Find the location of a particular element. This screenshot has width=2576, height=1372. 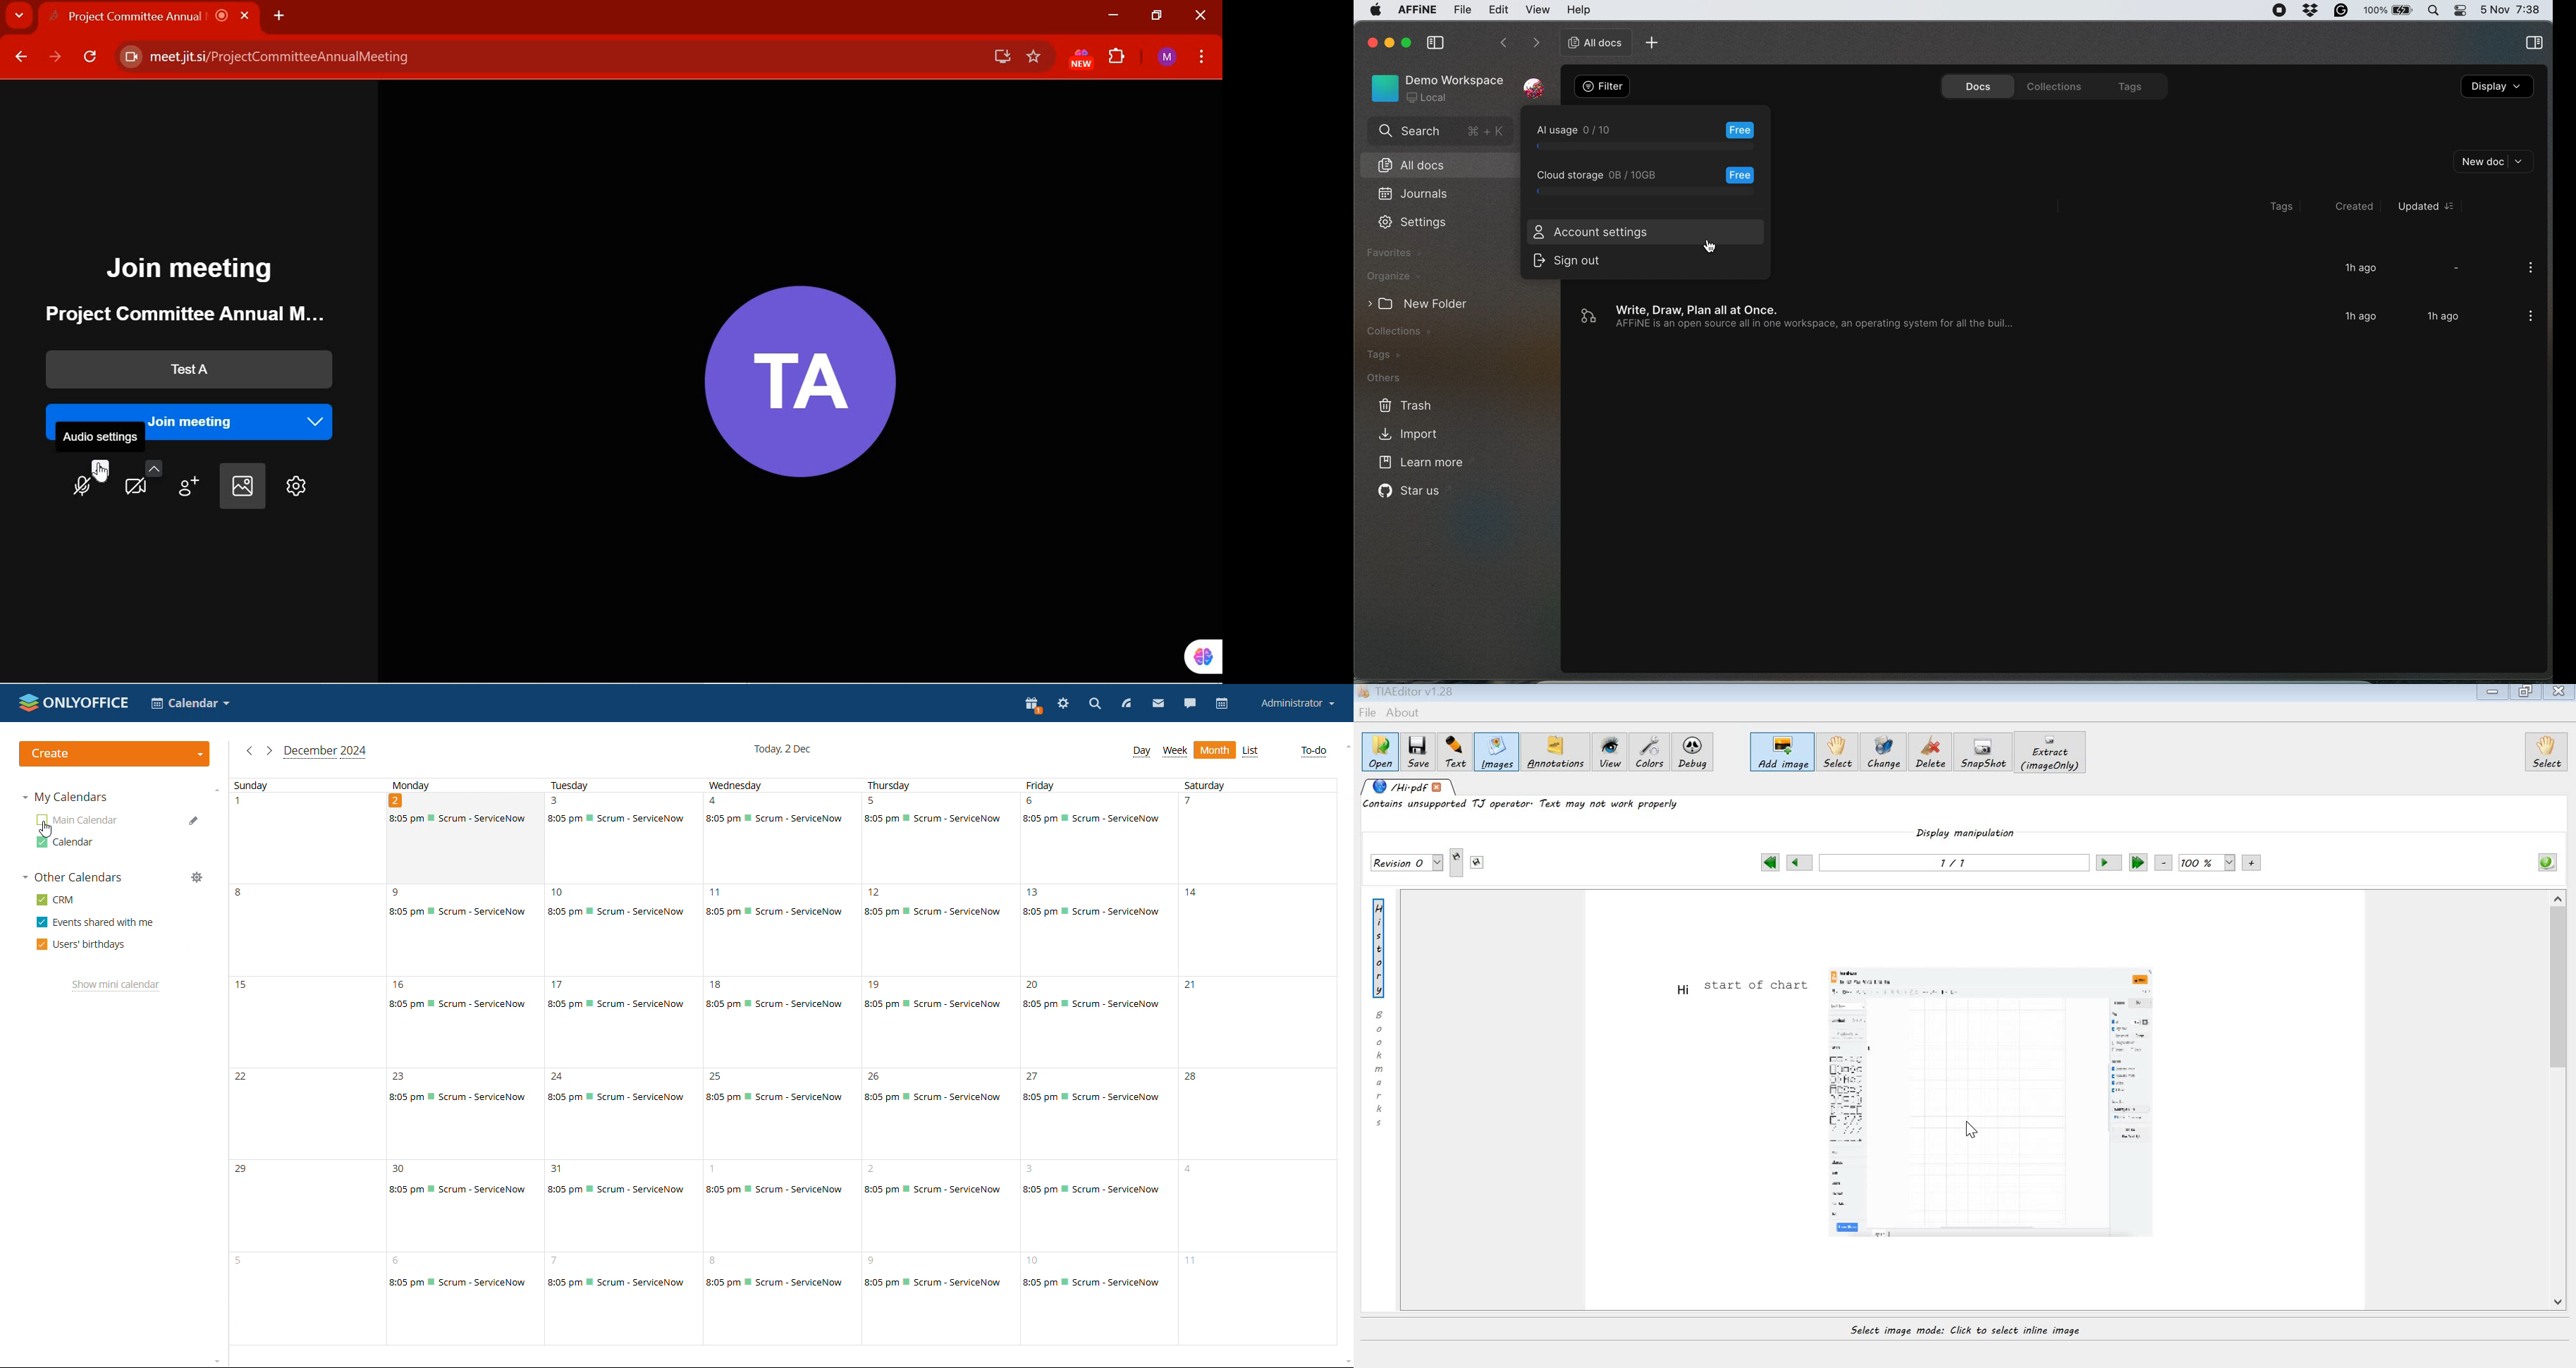

saturday is located at coordinates (1258, 1062).